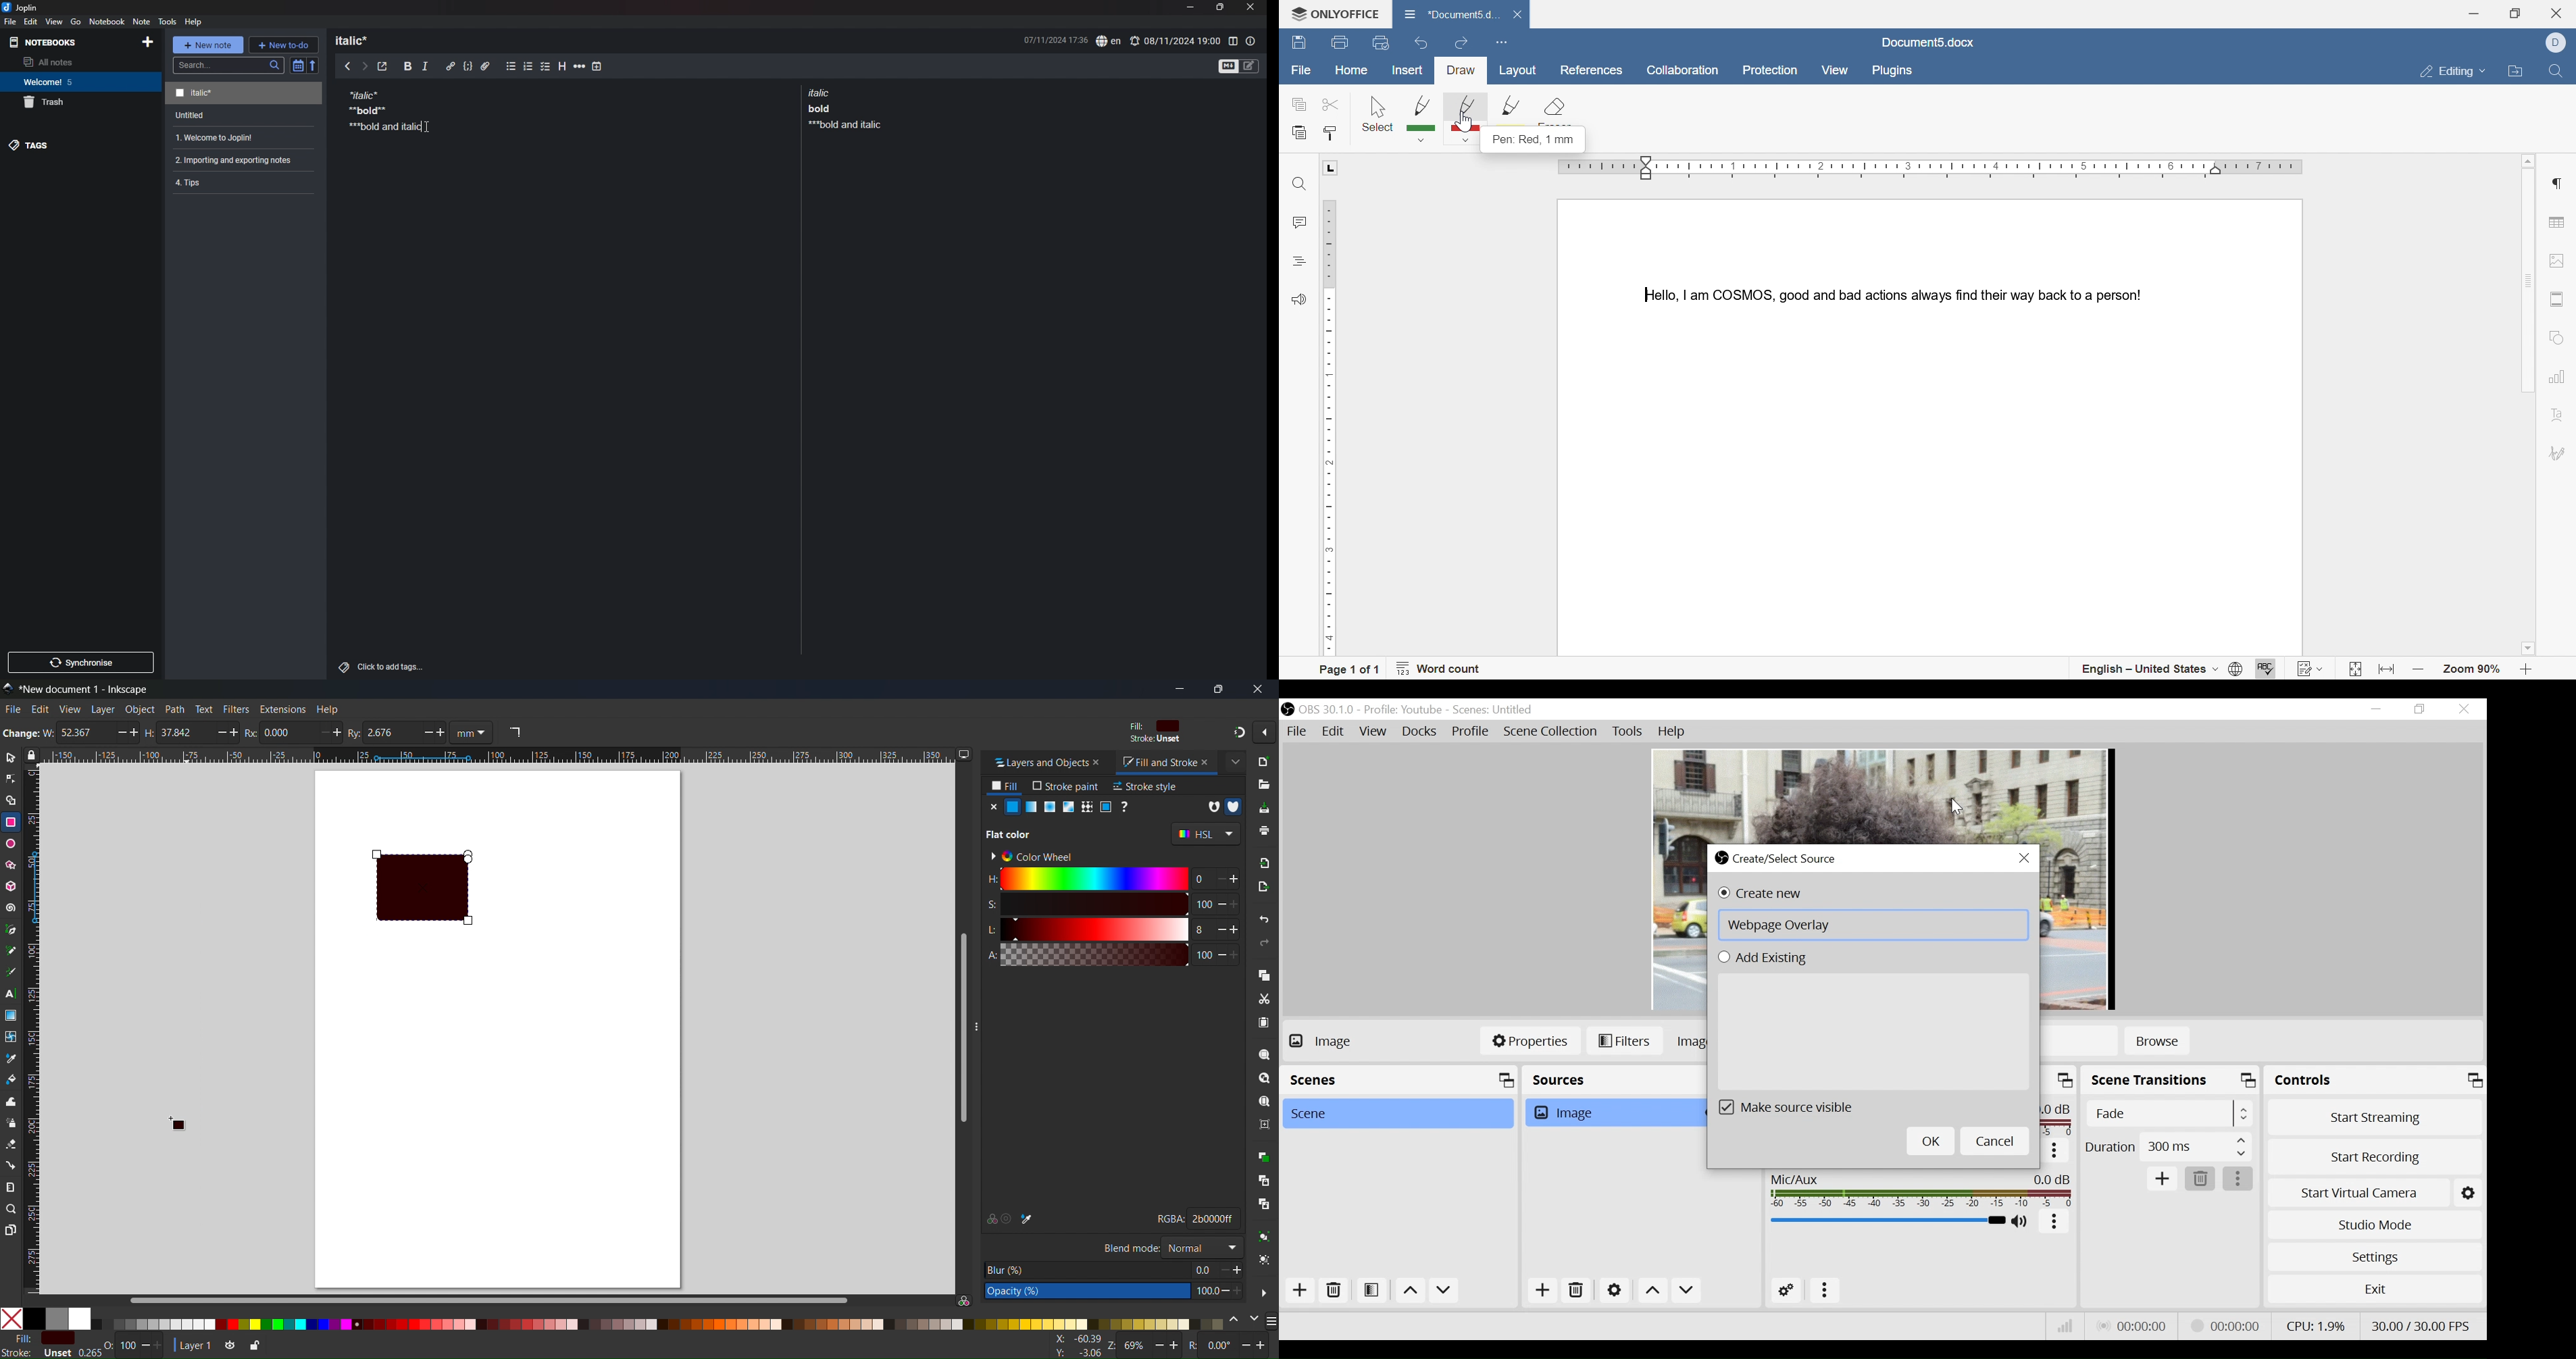  What do you see at coordinates (2525, 670) in the screenshot?
I see `zoom in` at bounding box center [2525, 670].